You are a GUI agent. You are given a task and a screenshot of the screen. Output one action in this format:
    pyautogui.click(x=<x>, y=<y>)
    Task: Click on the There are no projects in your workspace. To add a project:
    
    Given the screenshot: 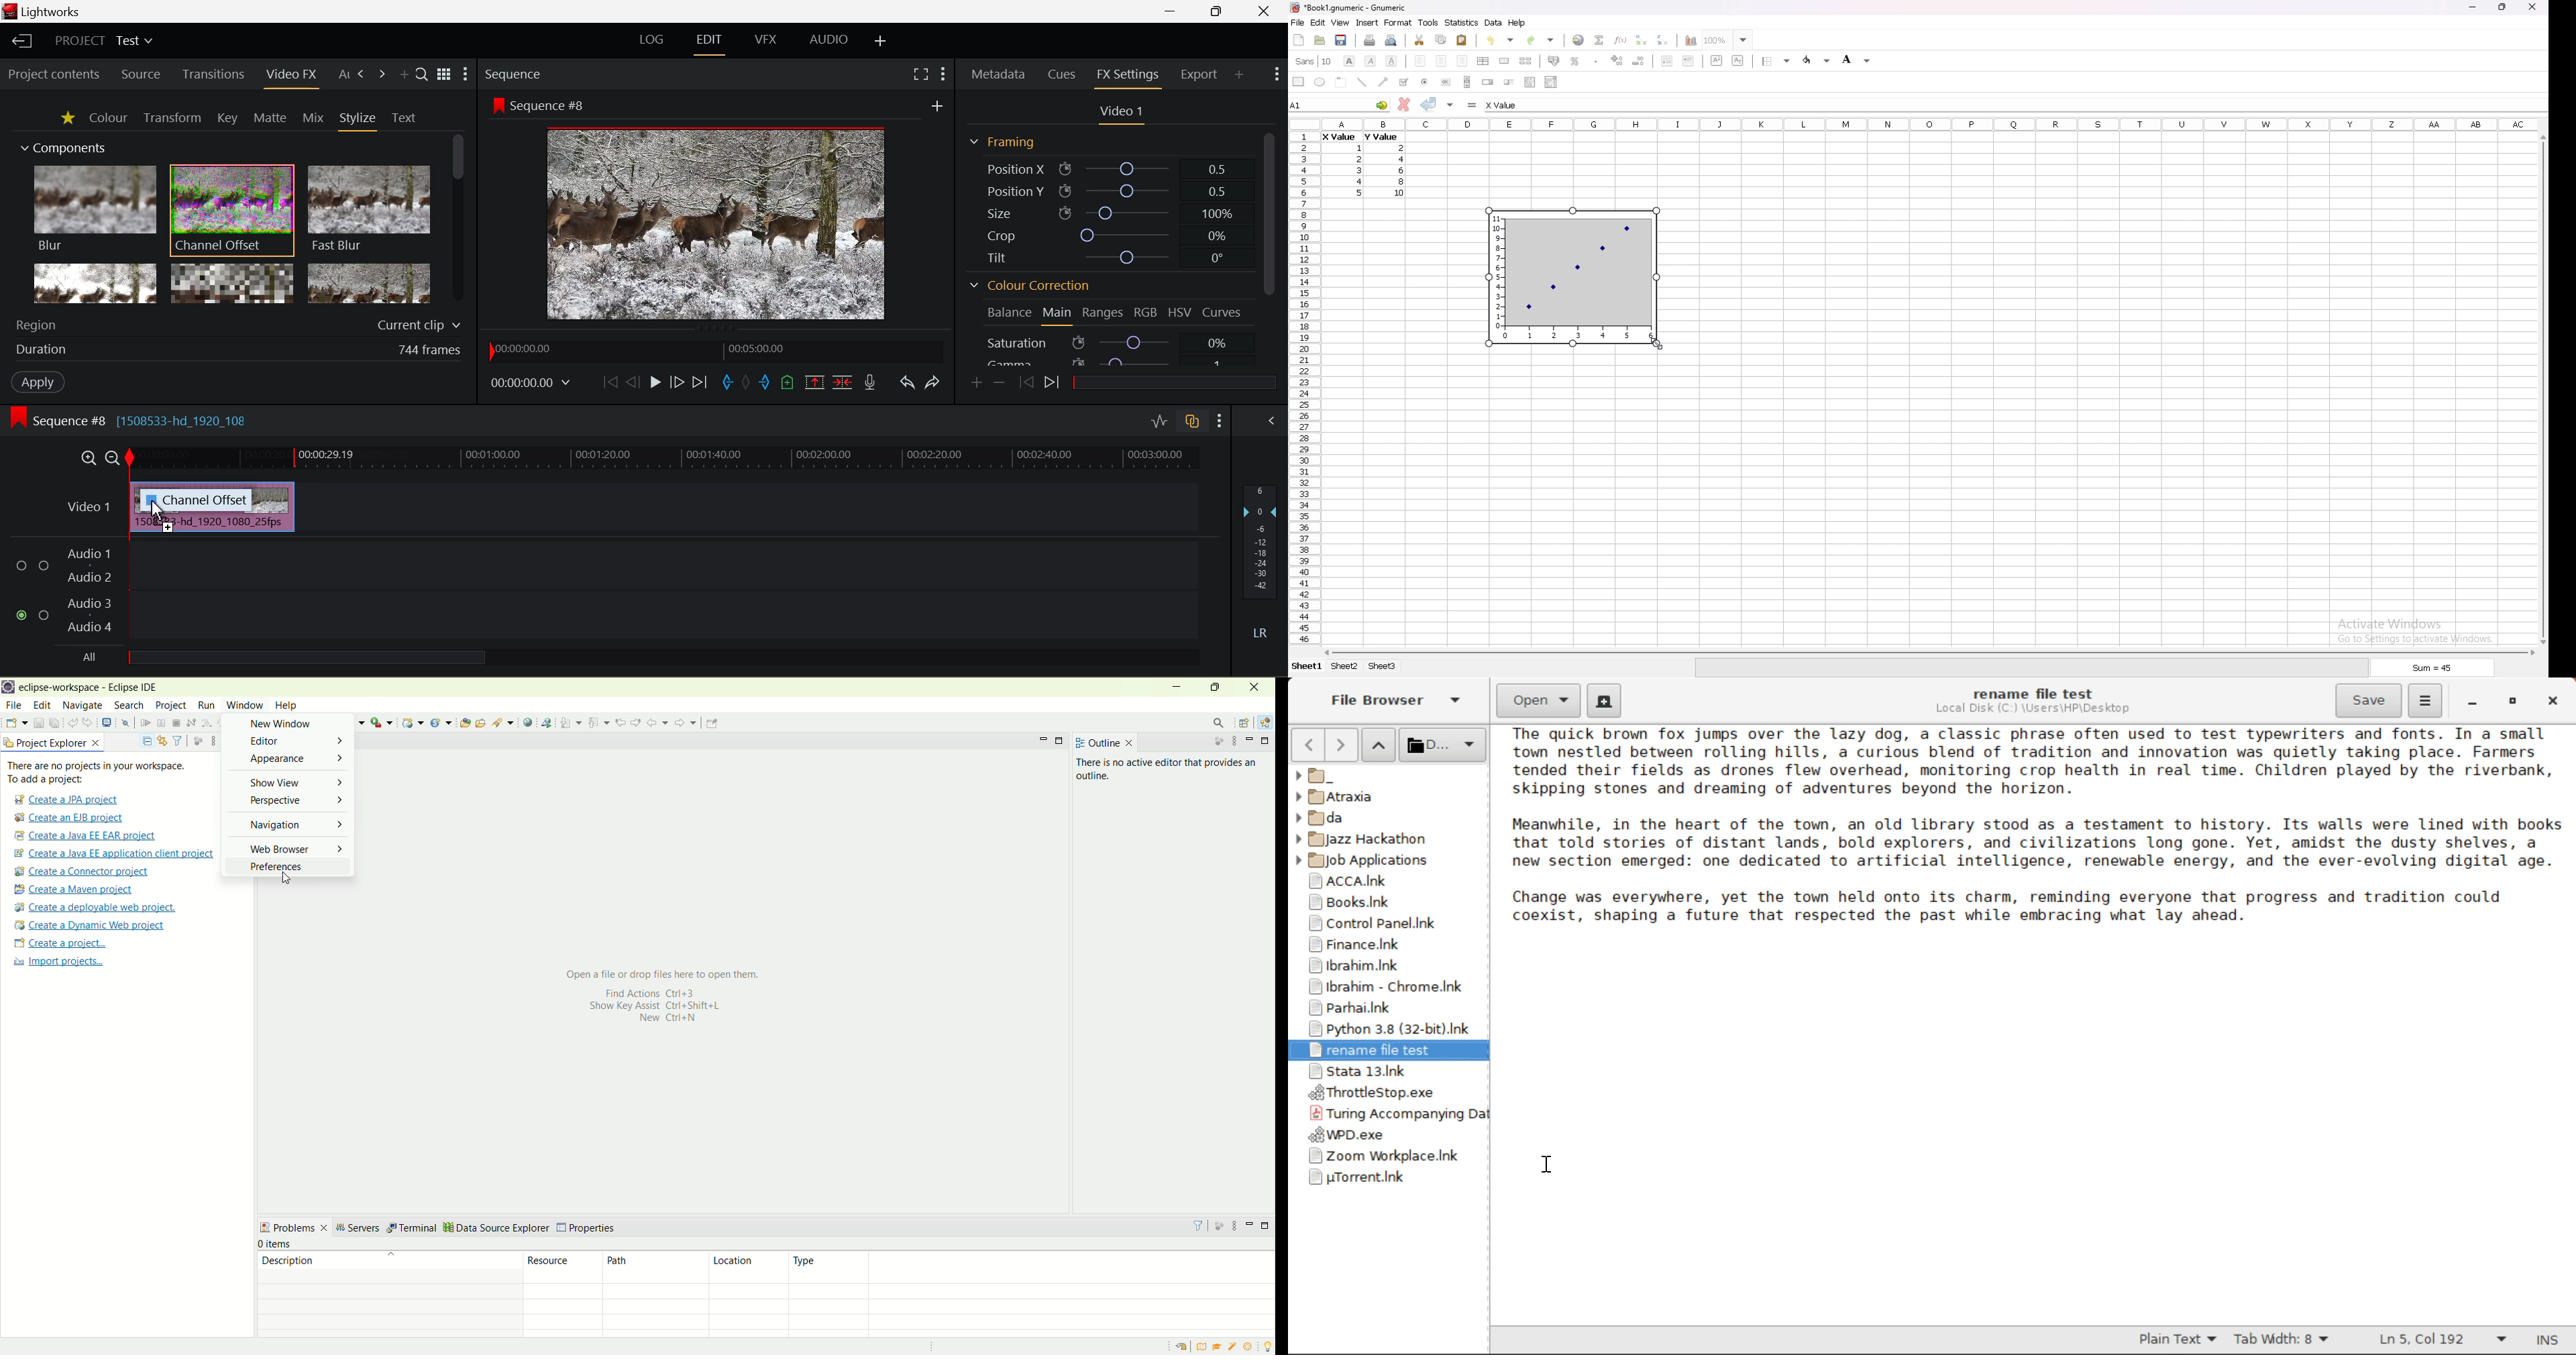 What is the action you would take?
    pyautogui.click(x=100, y=772)
    